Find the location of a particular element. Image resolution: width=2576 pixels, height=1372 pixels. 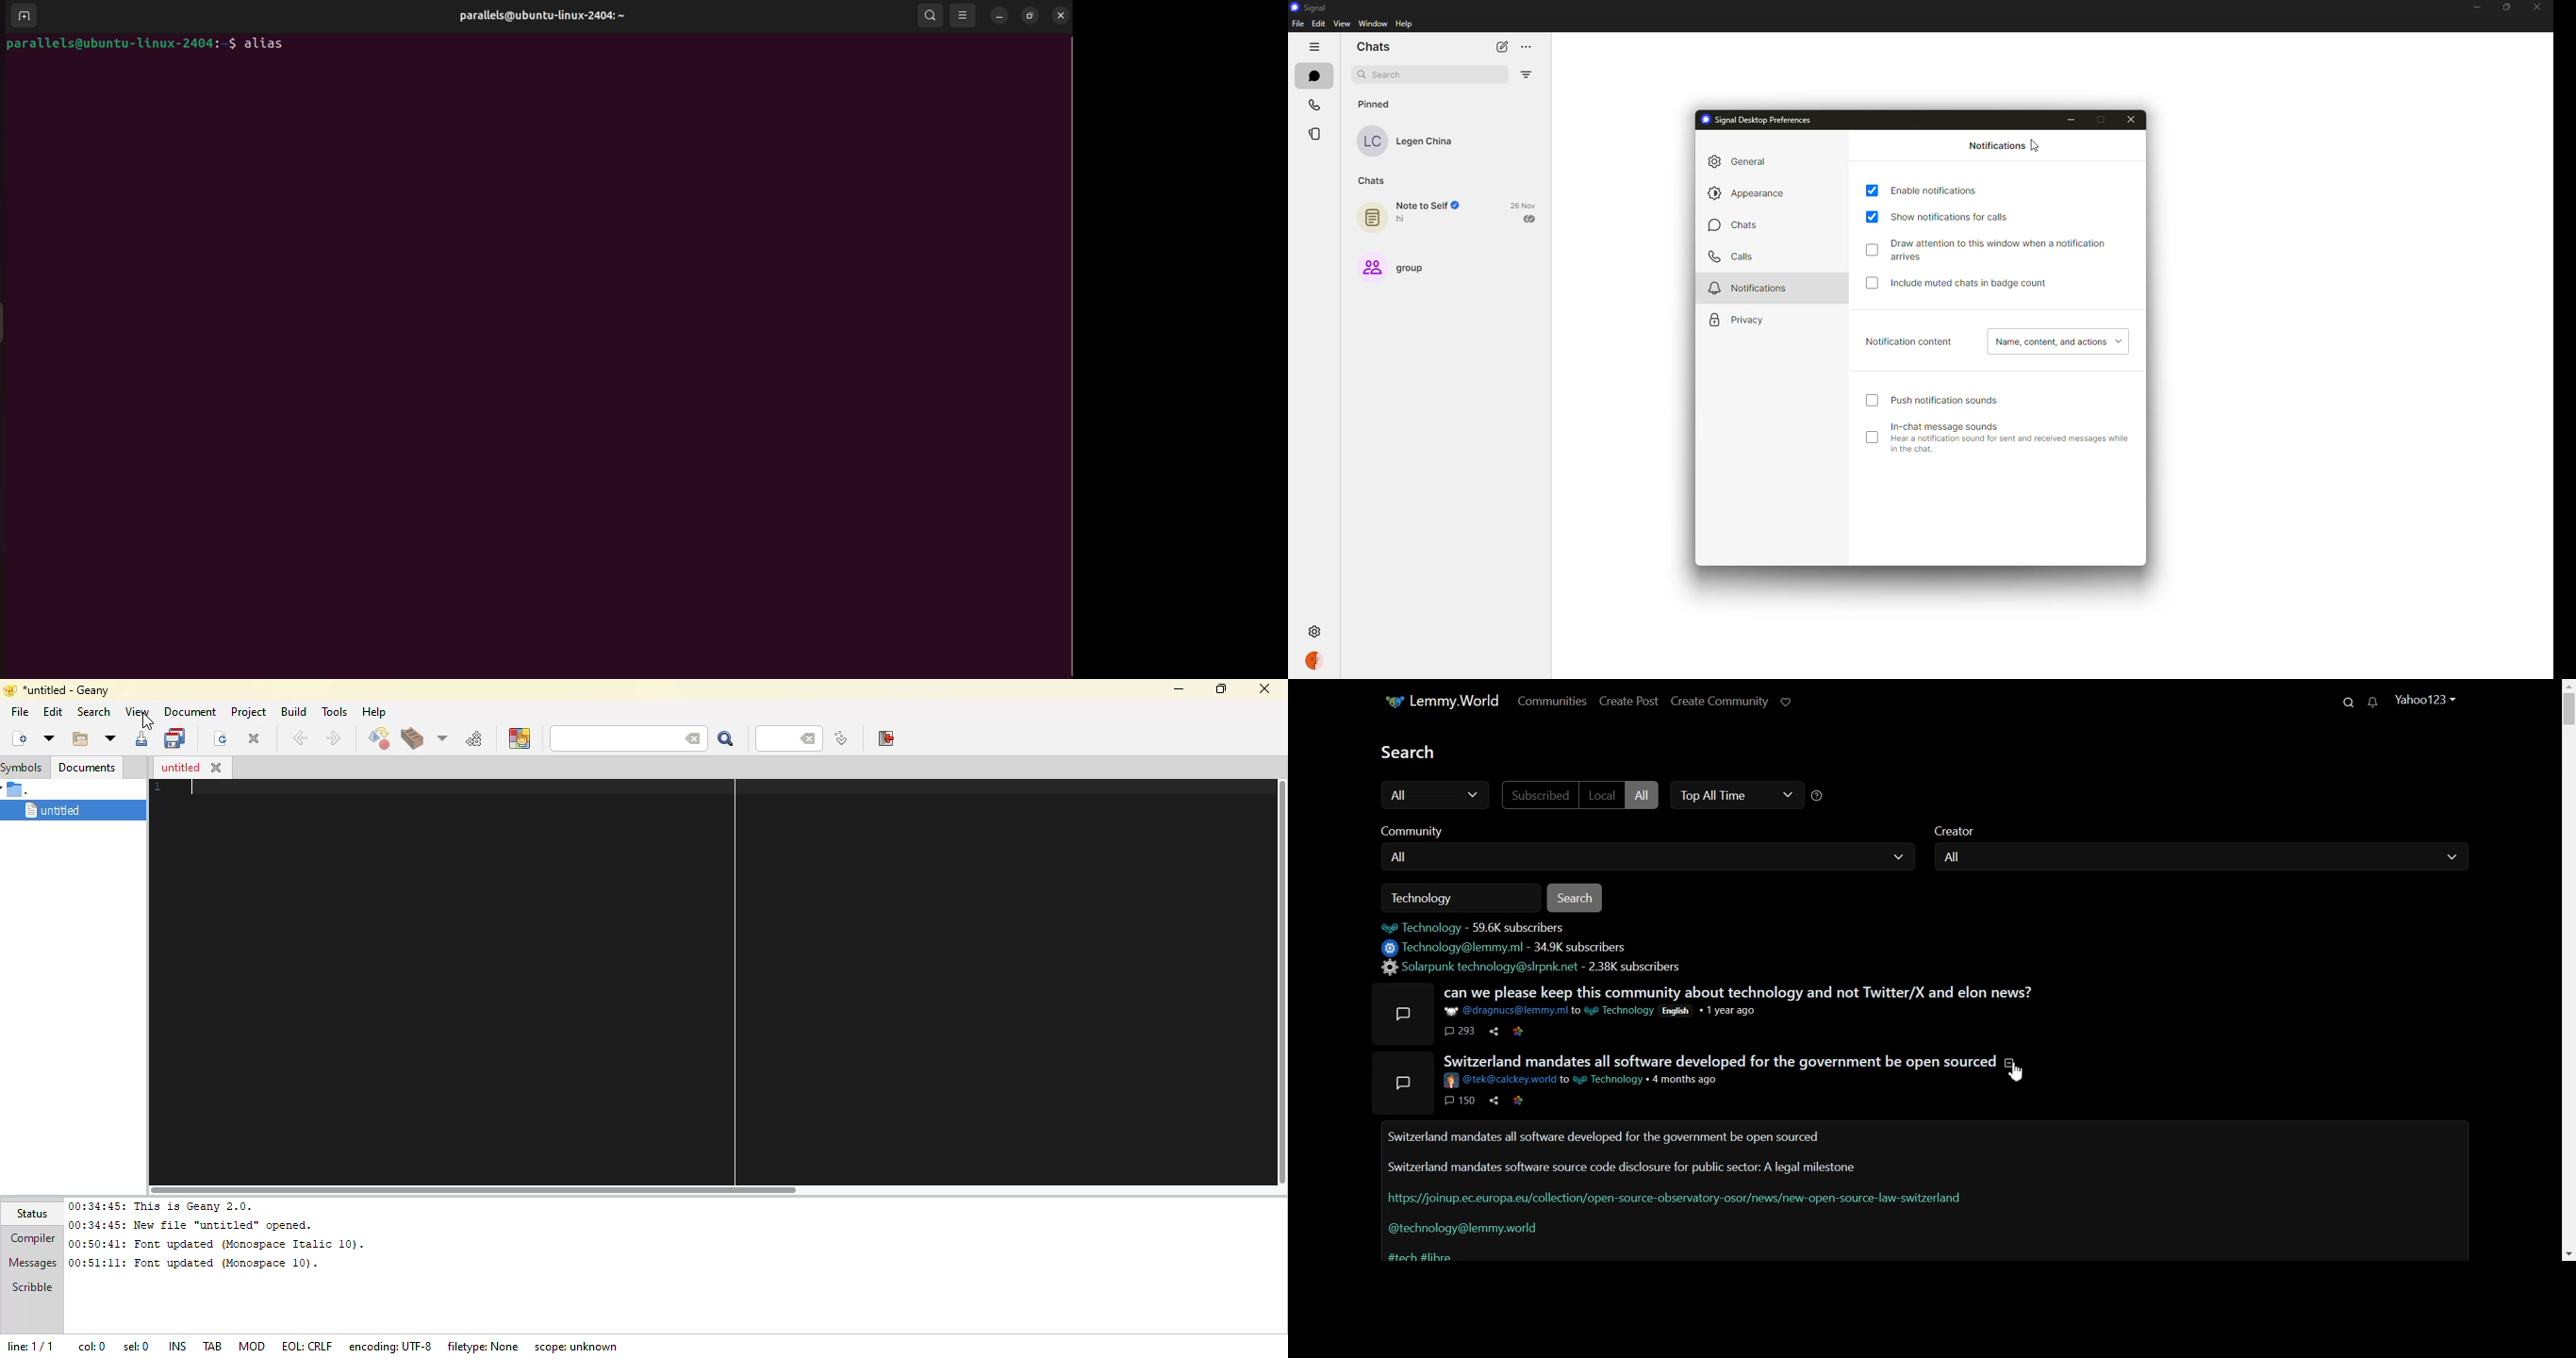

window is located at coordinates (1373, 24).